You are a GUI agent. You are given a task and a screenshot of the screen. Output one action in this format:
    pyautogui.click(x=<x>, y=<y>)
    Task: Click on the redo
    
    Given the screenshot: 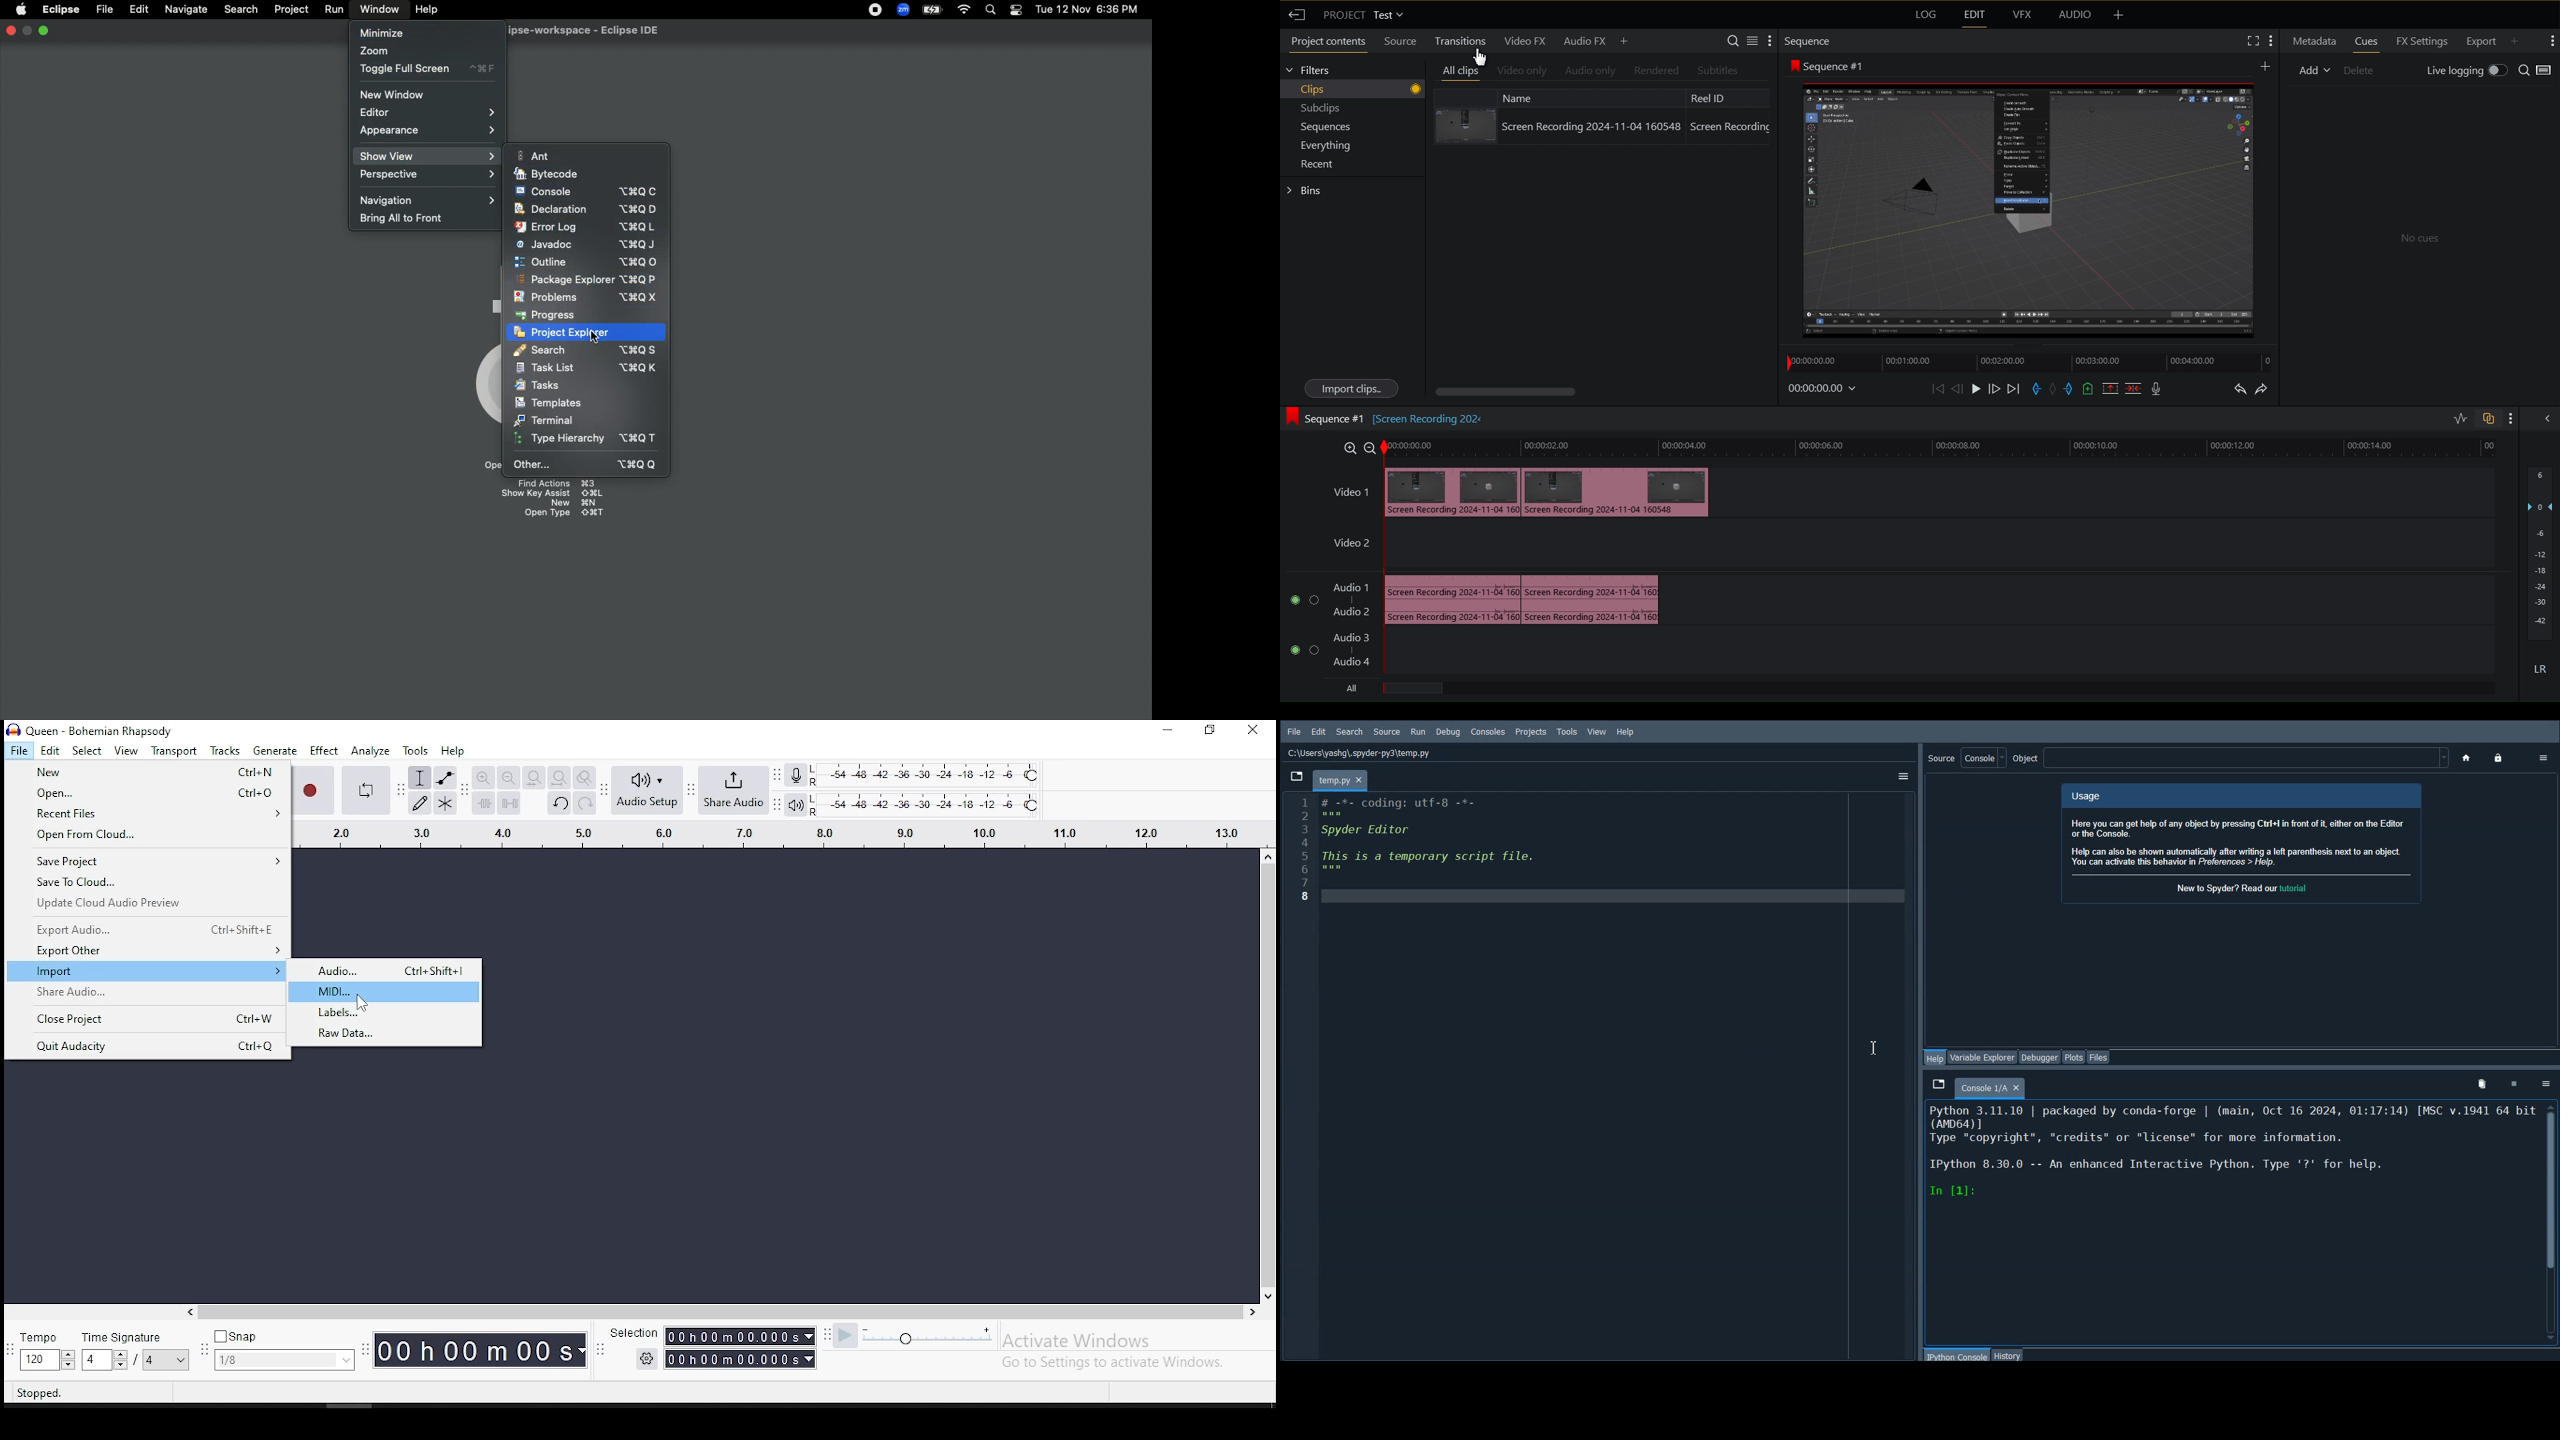 What is the action you would take?
    pyautogui.click(x=585, y=804)
    